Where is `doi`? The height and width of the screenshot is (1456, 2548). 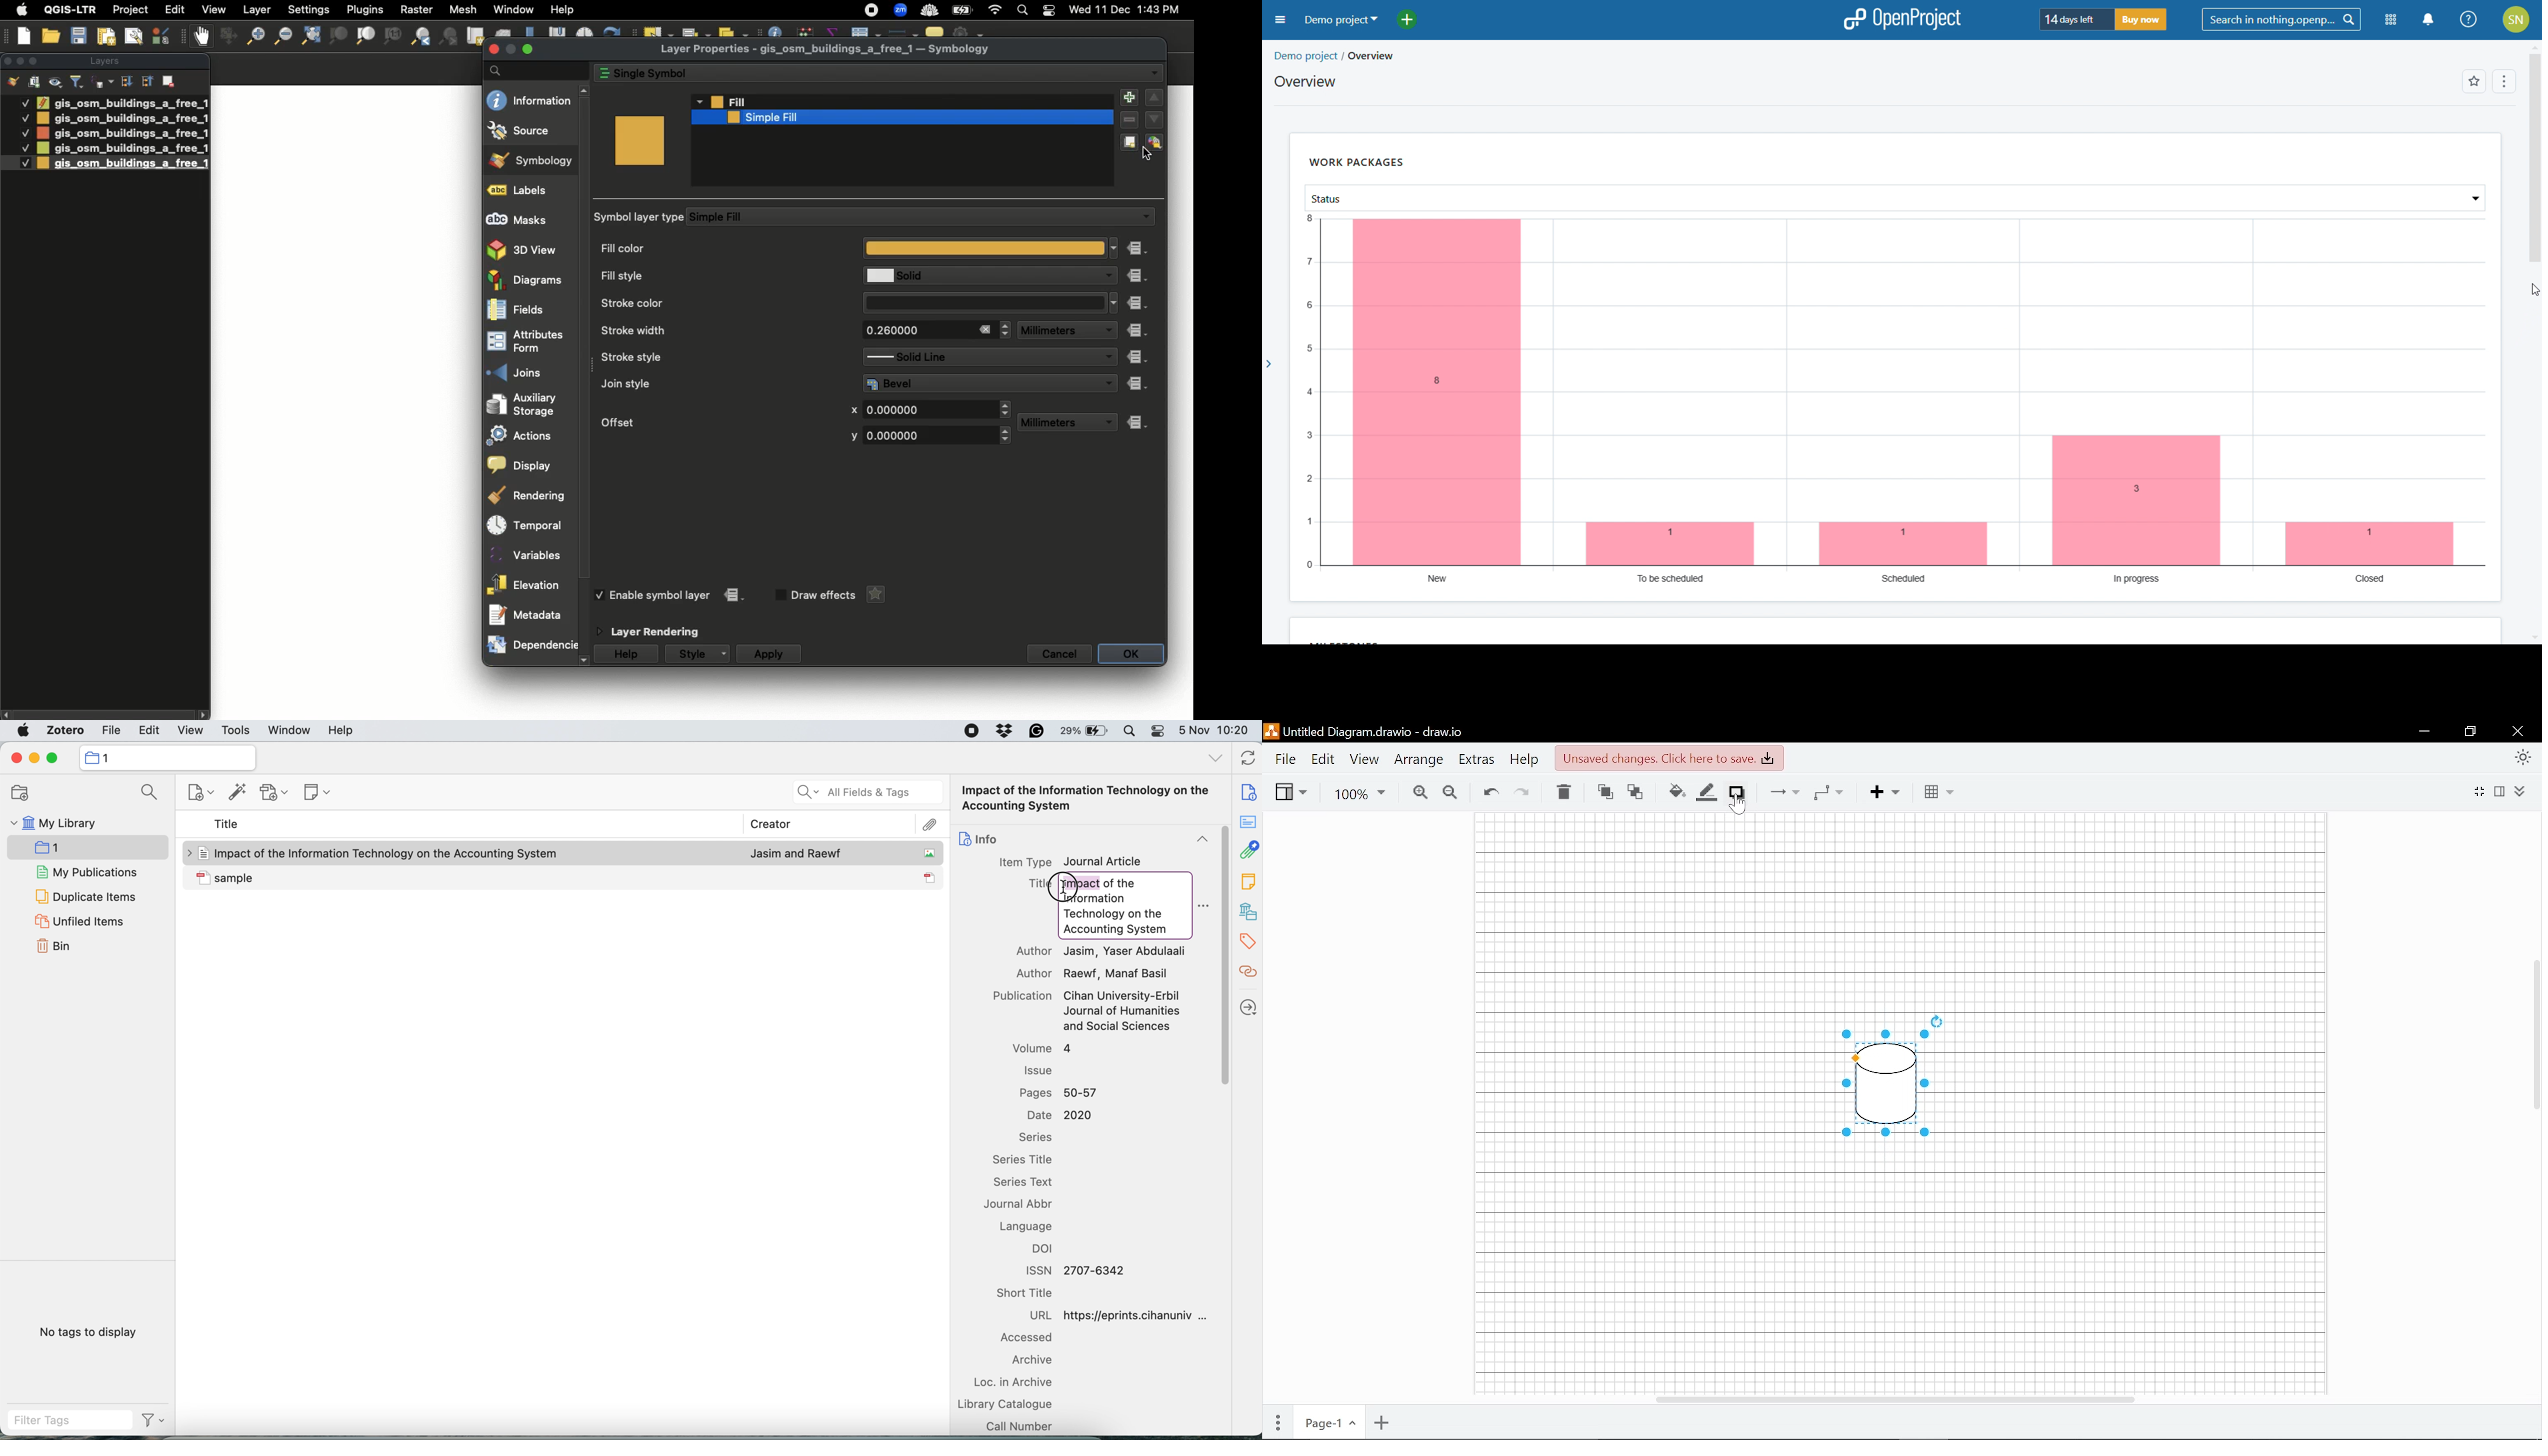
doi is located at coordinates (1045, 1248).